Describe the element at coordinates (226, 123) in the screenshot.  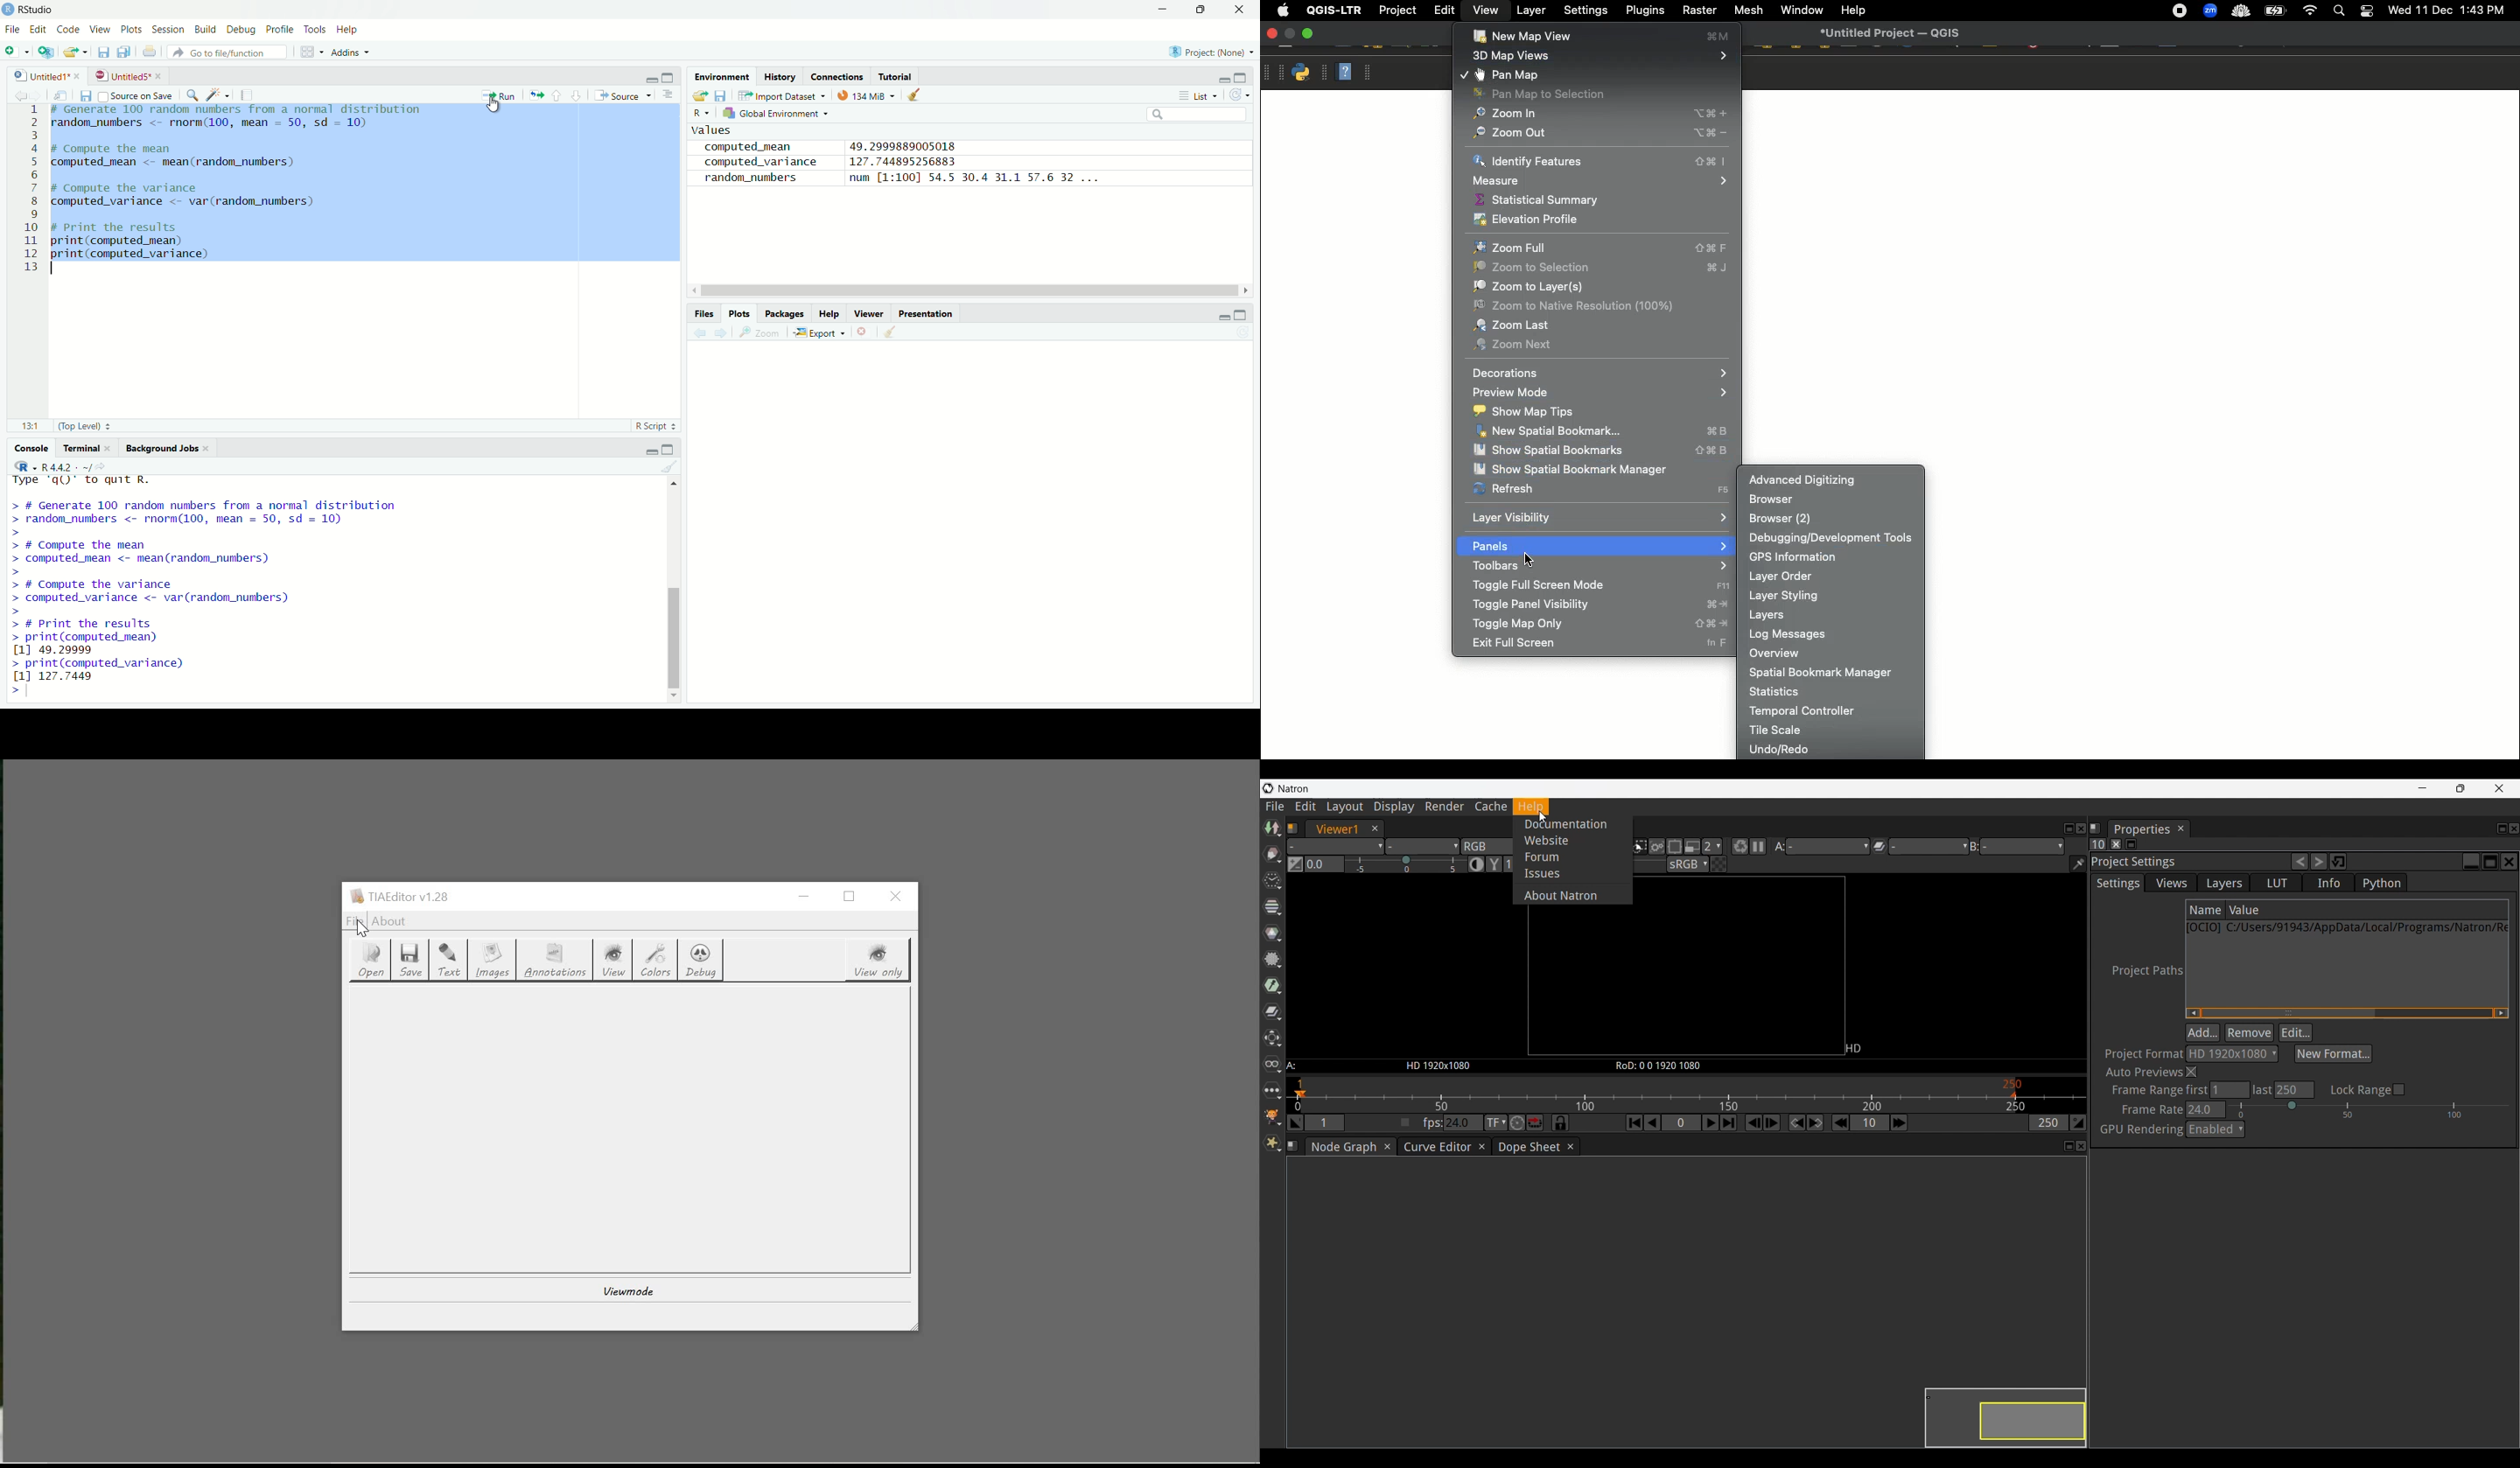
I see `random_numbers <- rnorm(100, mean = 50, sd = 10)` at that location.